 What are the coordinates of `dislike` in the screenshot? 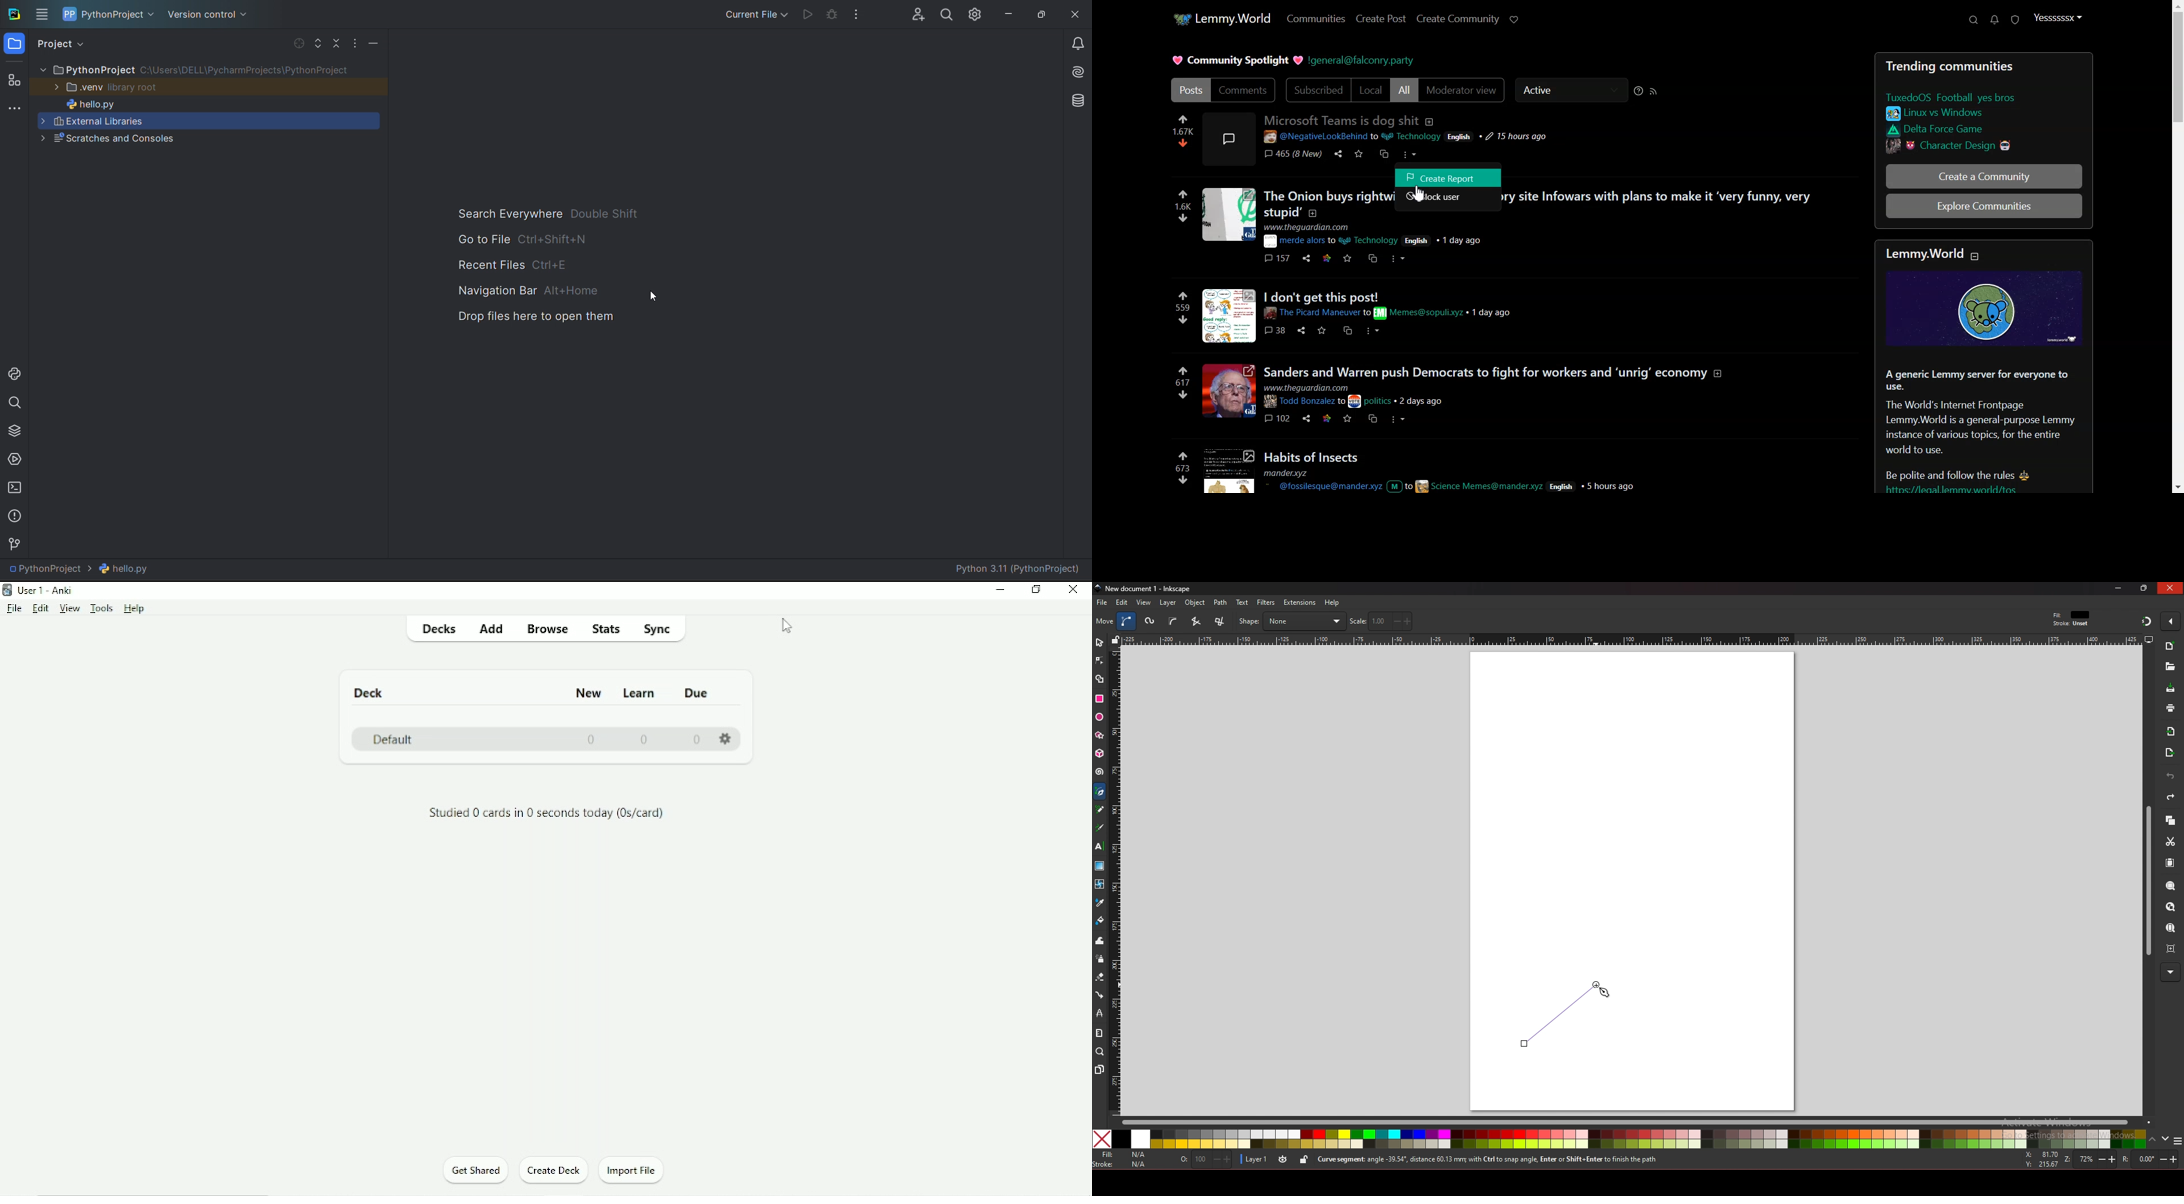 It's located at (1184, 320).